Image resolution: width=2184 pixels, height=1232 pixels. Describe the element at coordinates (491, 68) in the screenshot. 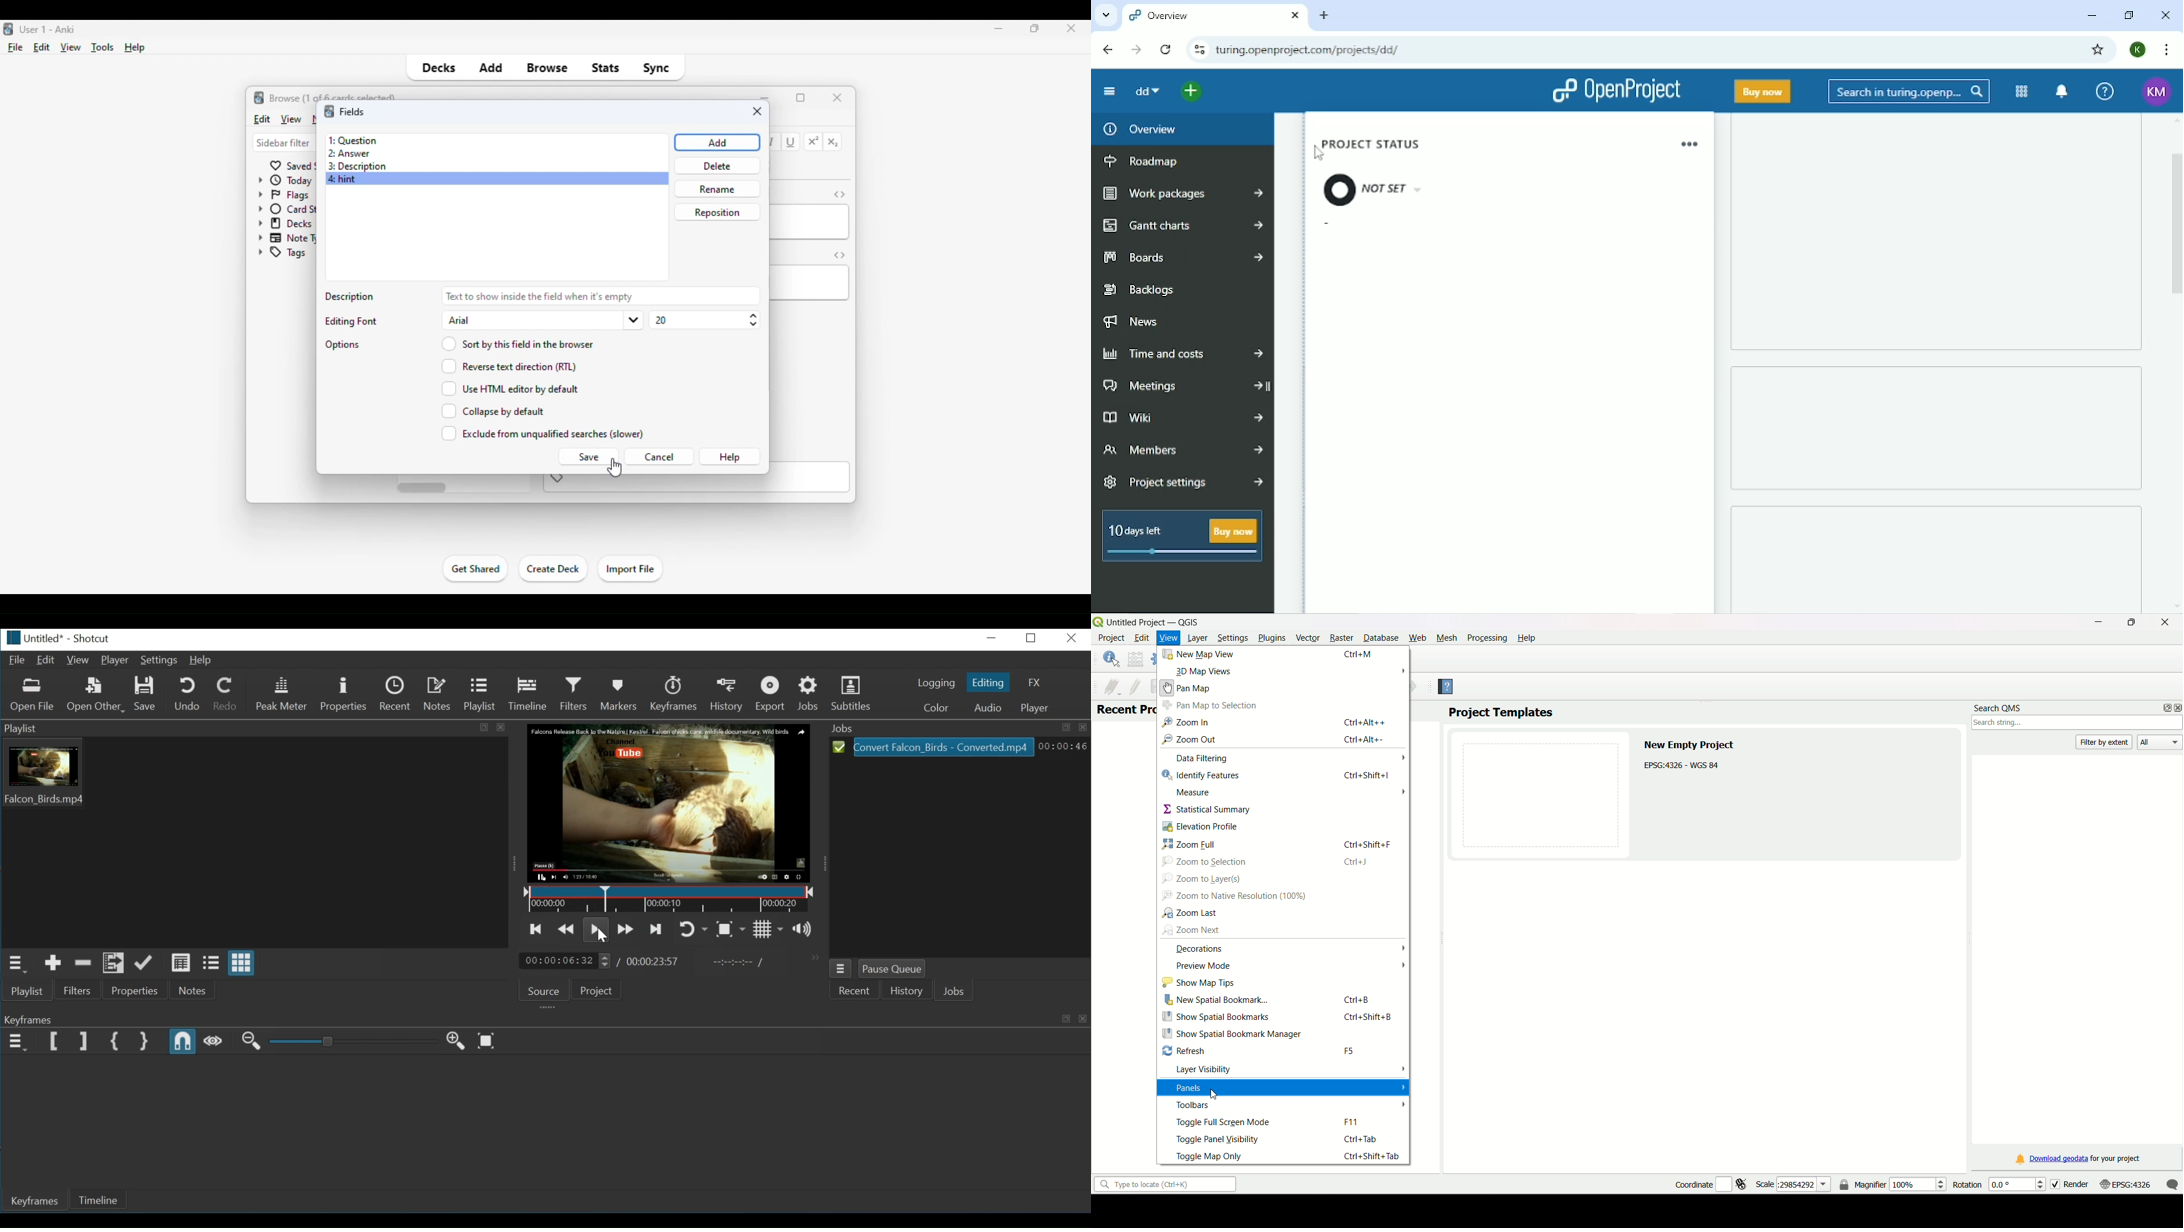

I see `add` at that location.